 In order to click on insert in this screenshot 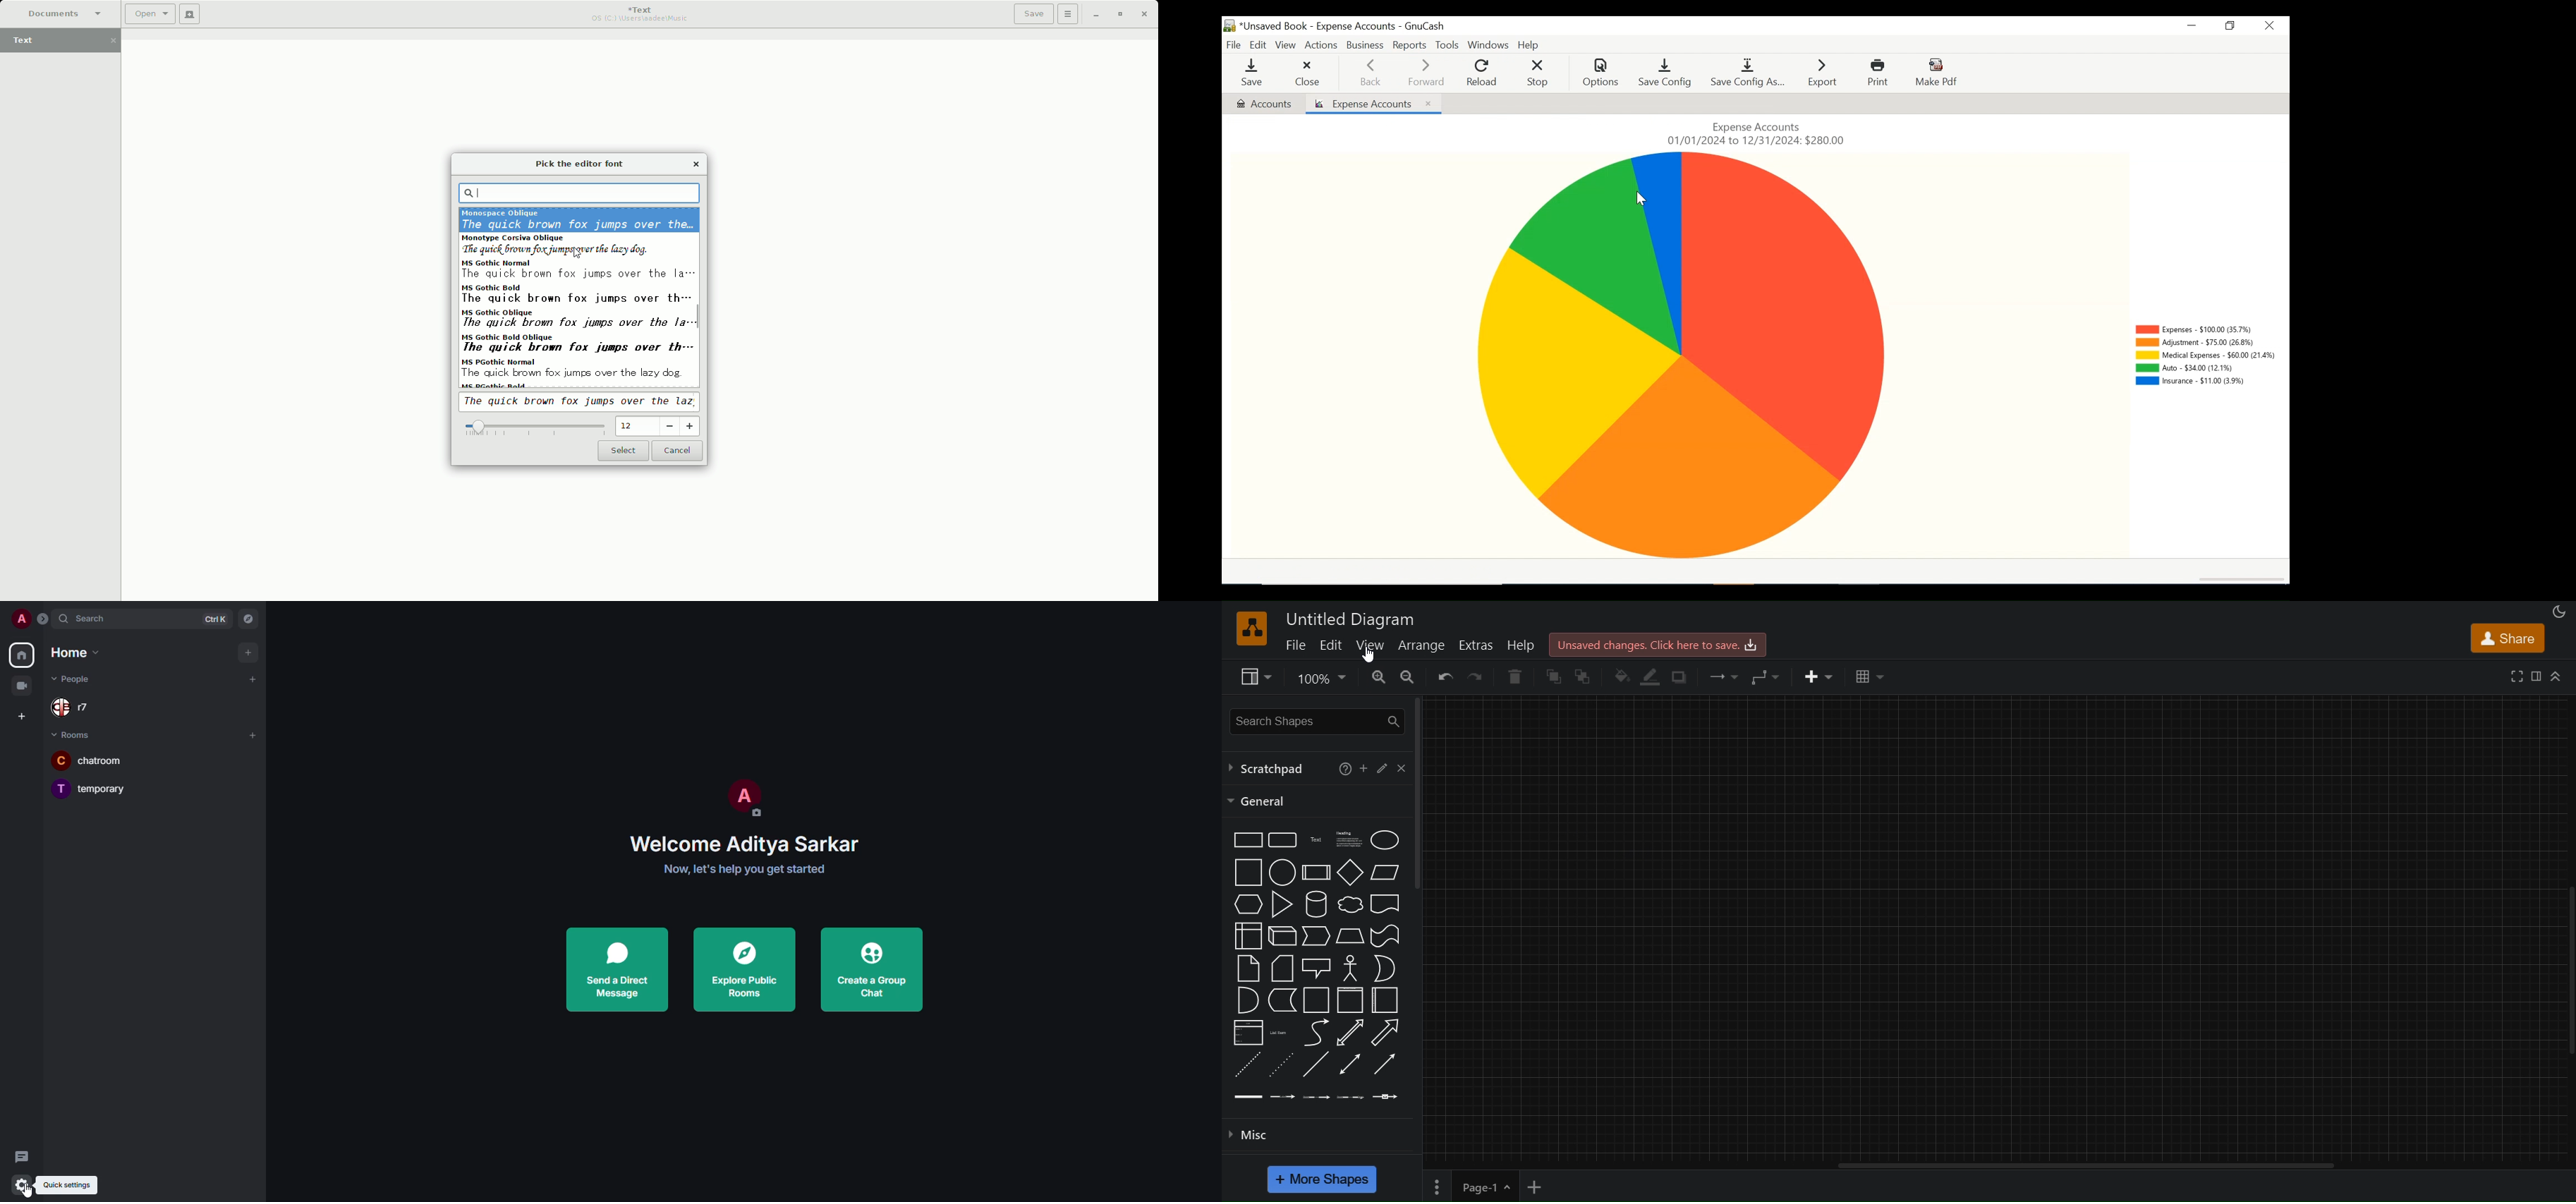, I will do `click(1821, 676)`.